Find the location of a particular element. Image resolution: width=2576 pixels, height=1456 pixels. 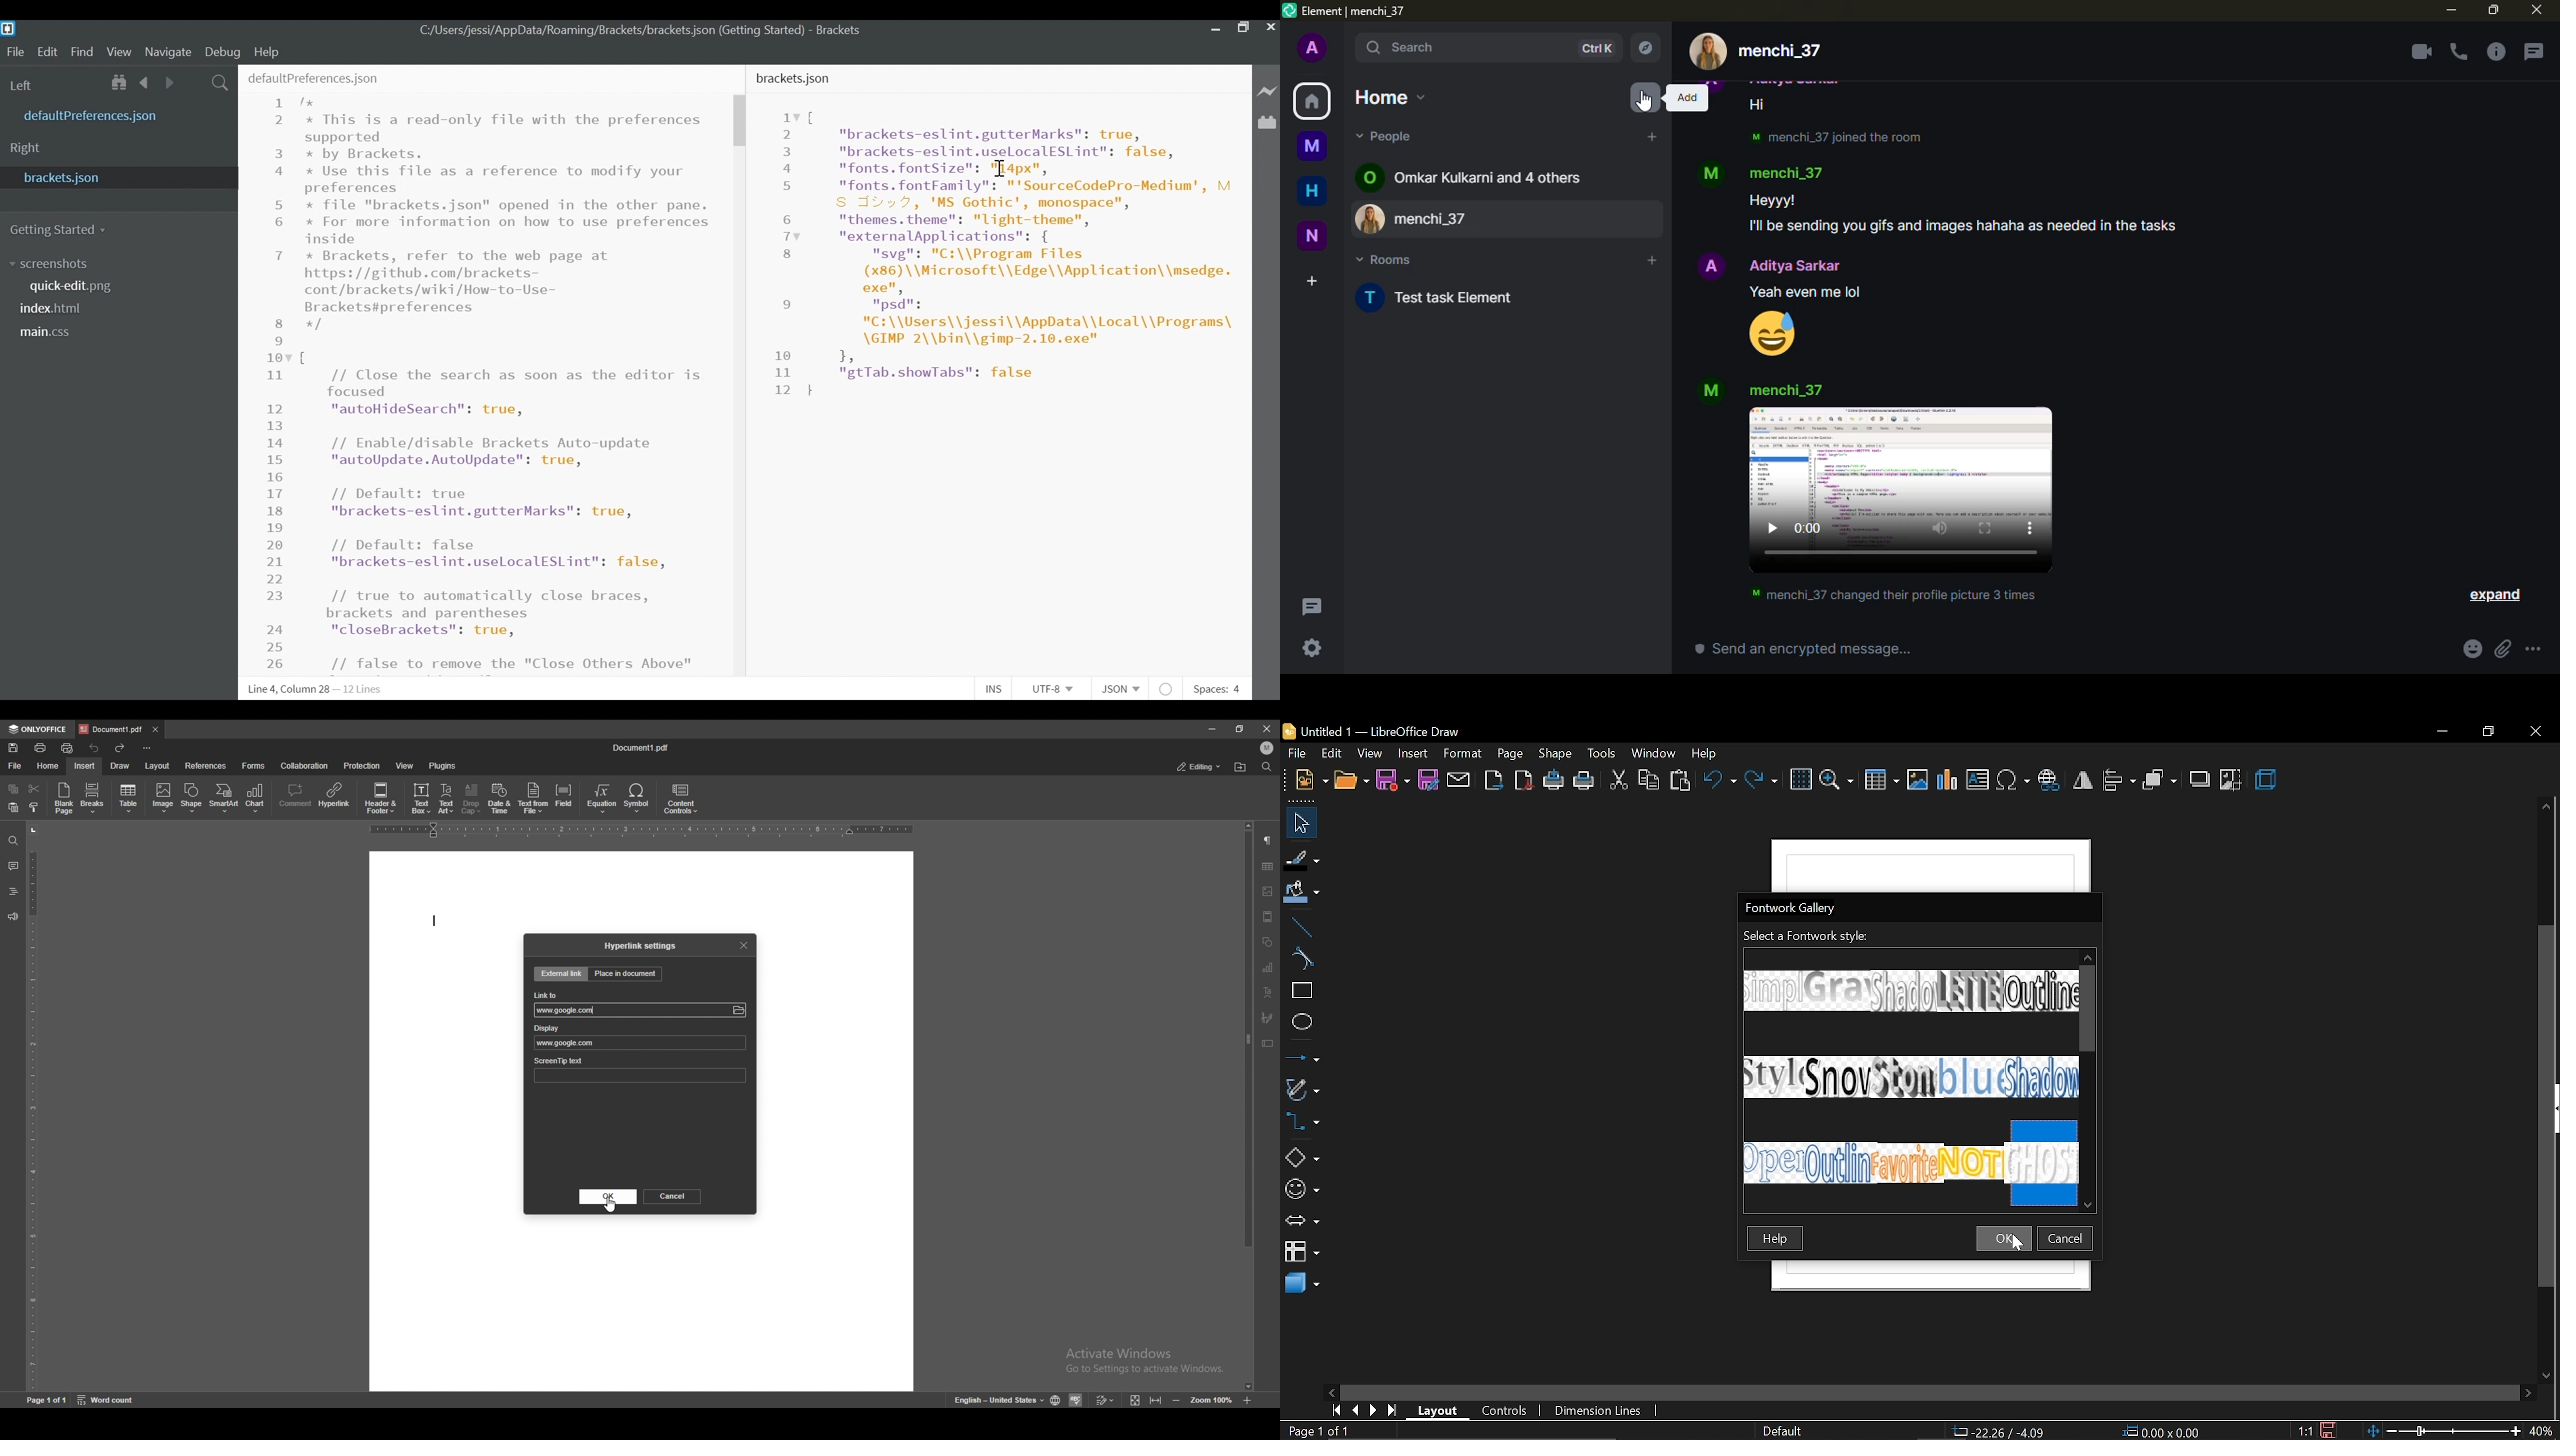

Navigate is located at coordinates (167, 52).